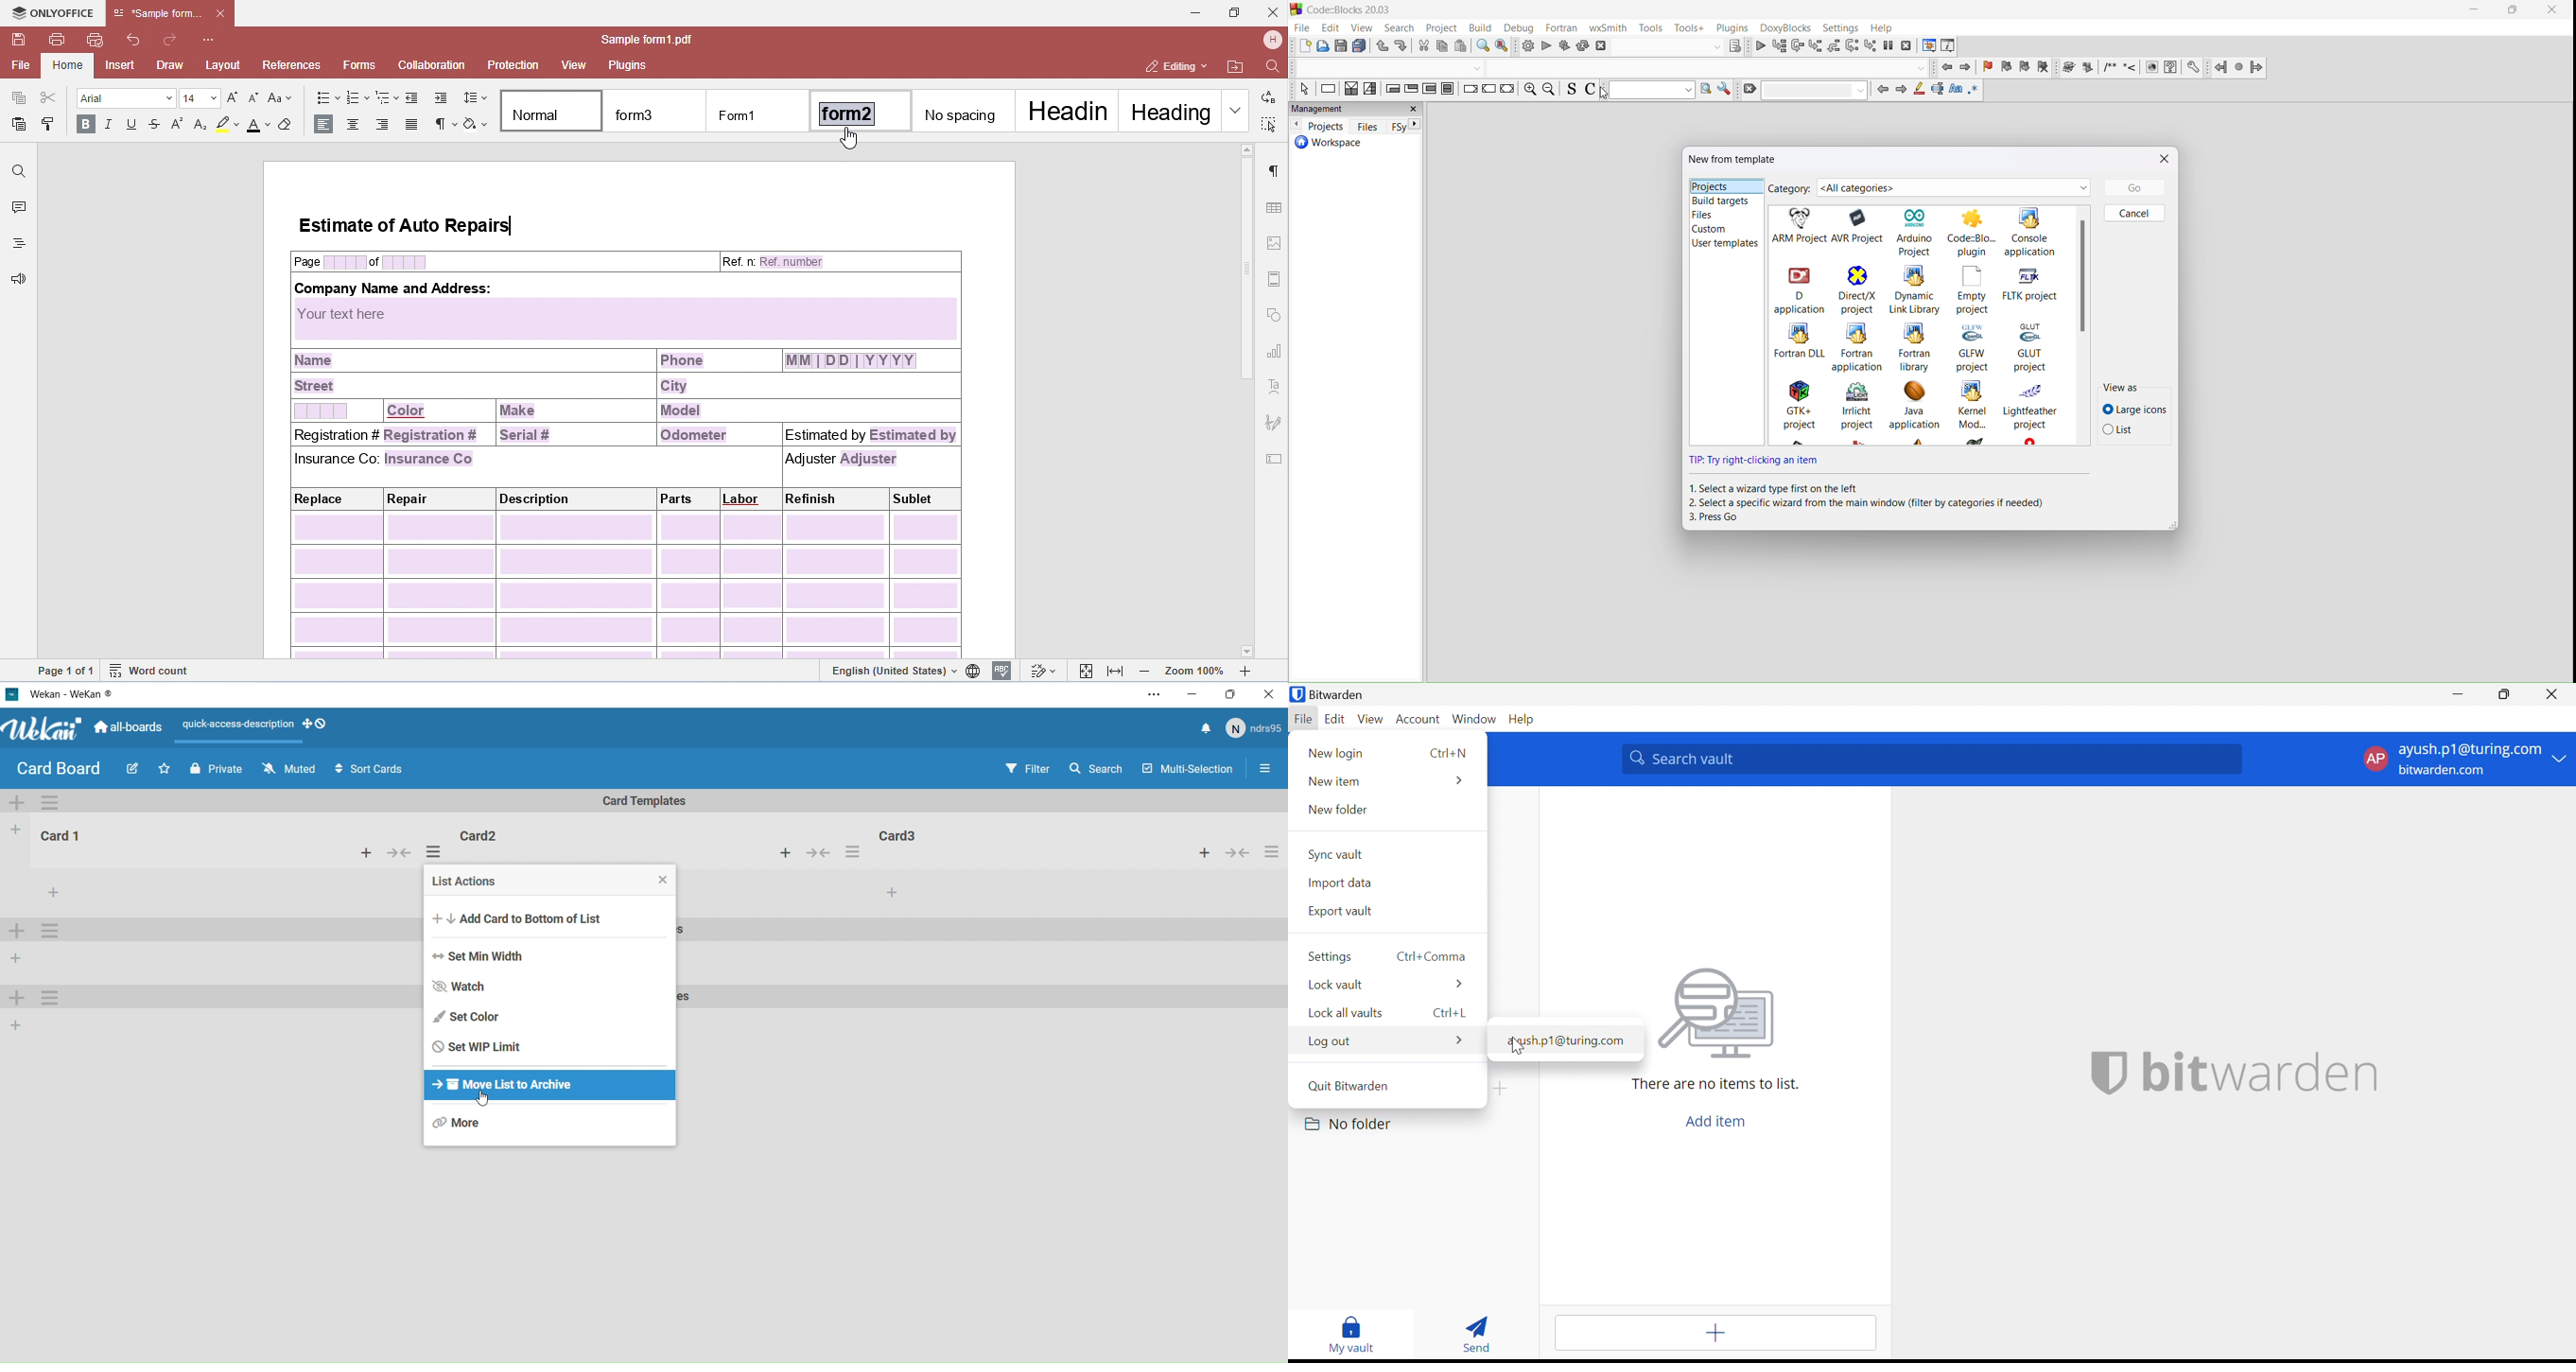  Describe the element at coordinates (1861, 227) in the screenshot. I see `AVR project` at that location.